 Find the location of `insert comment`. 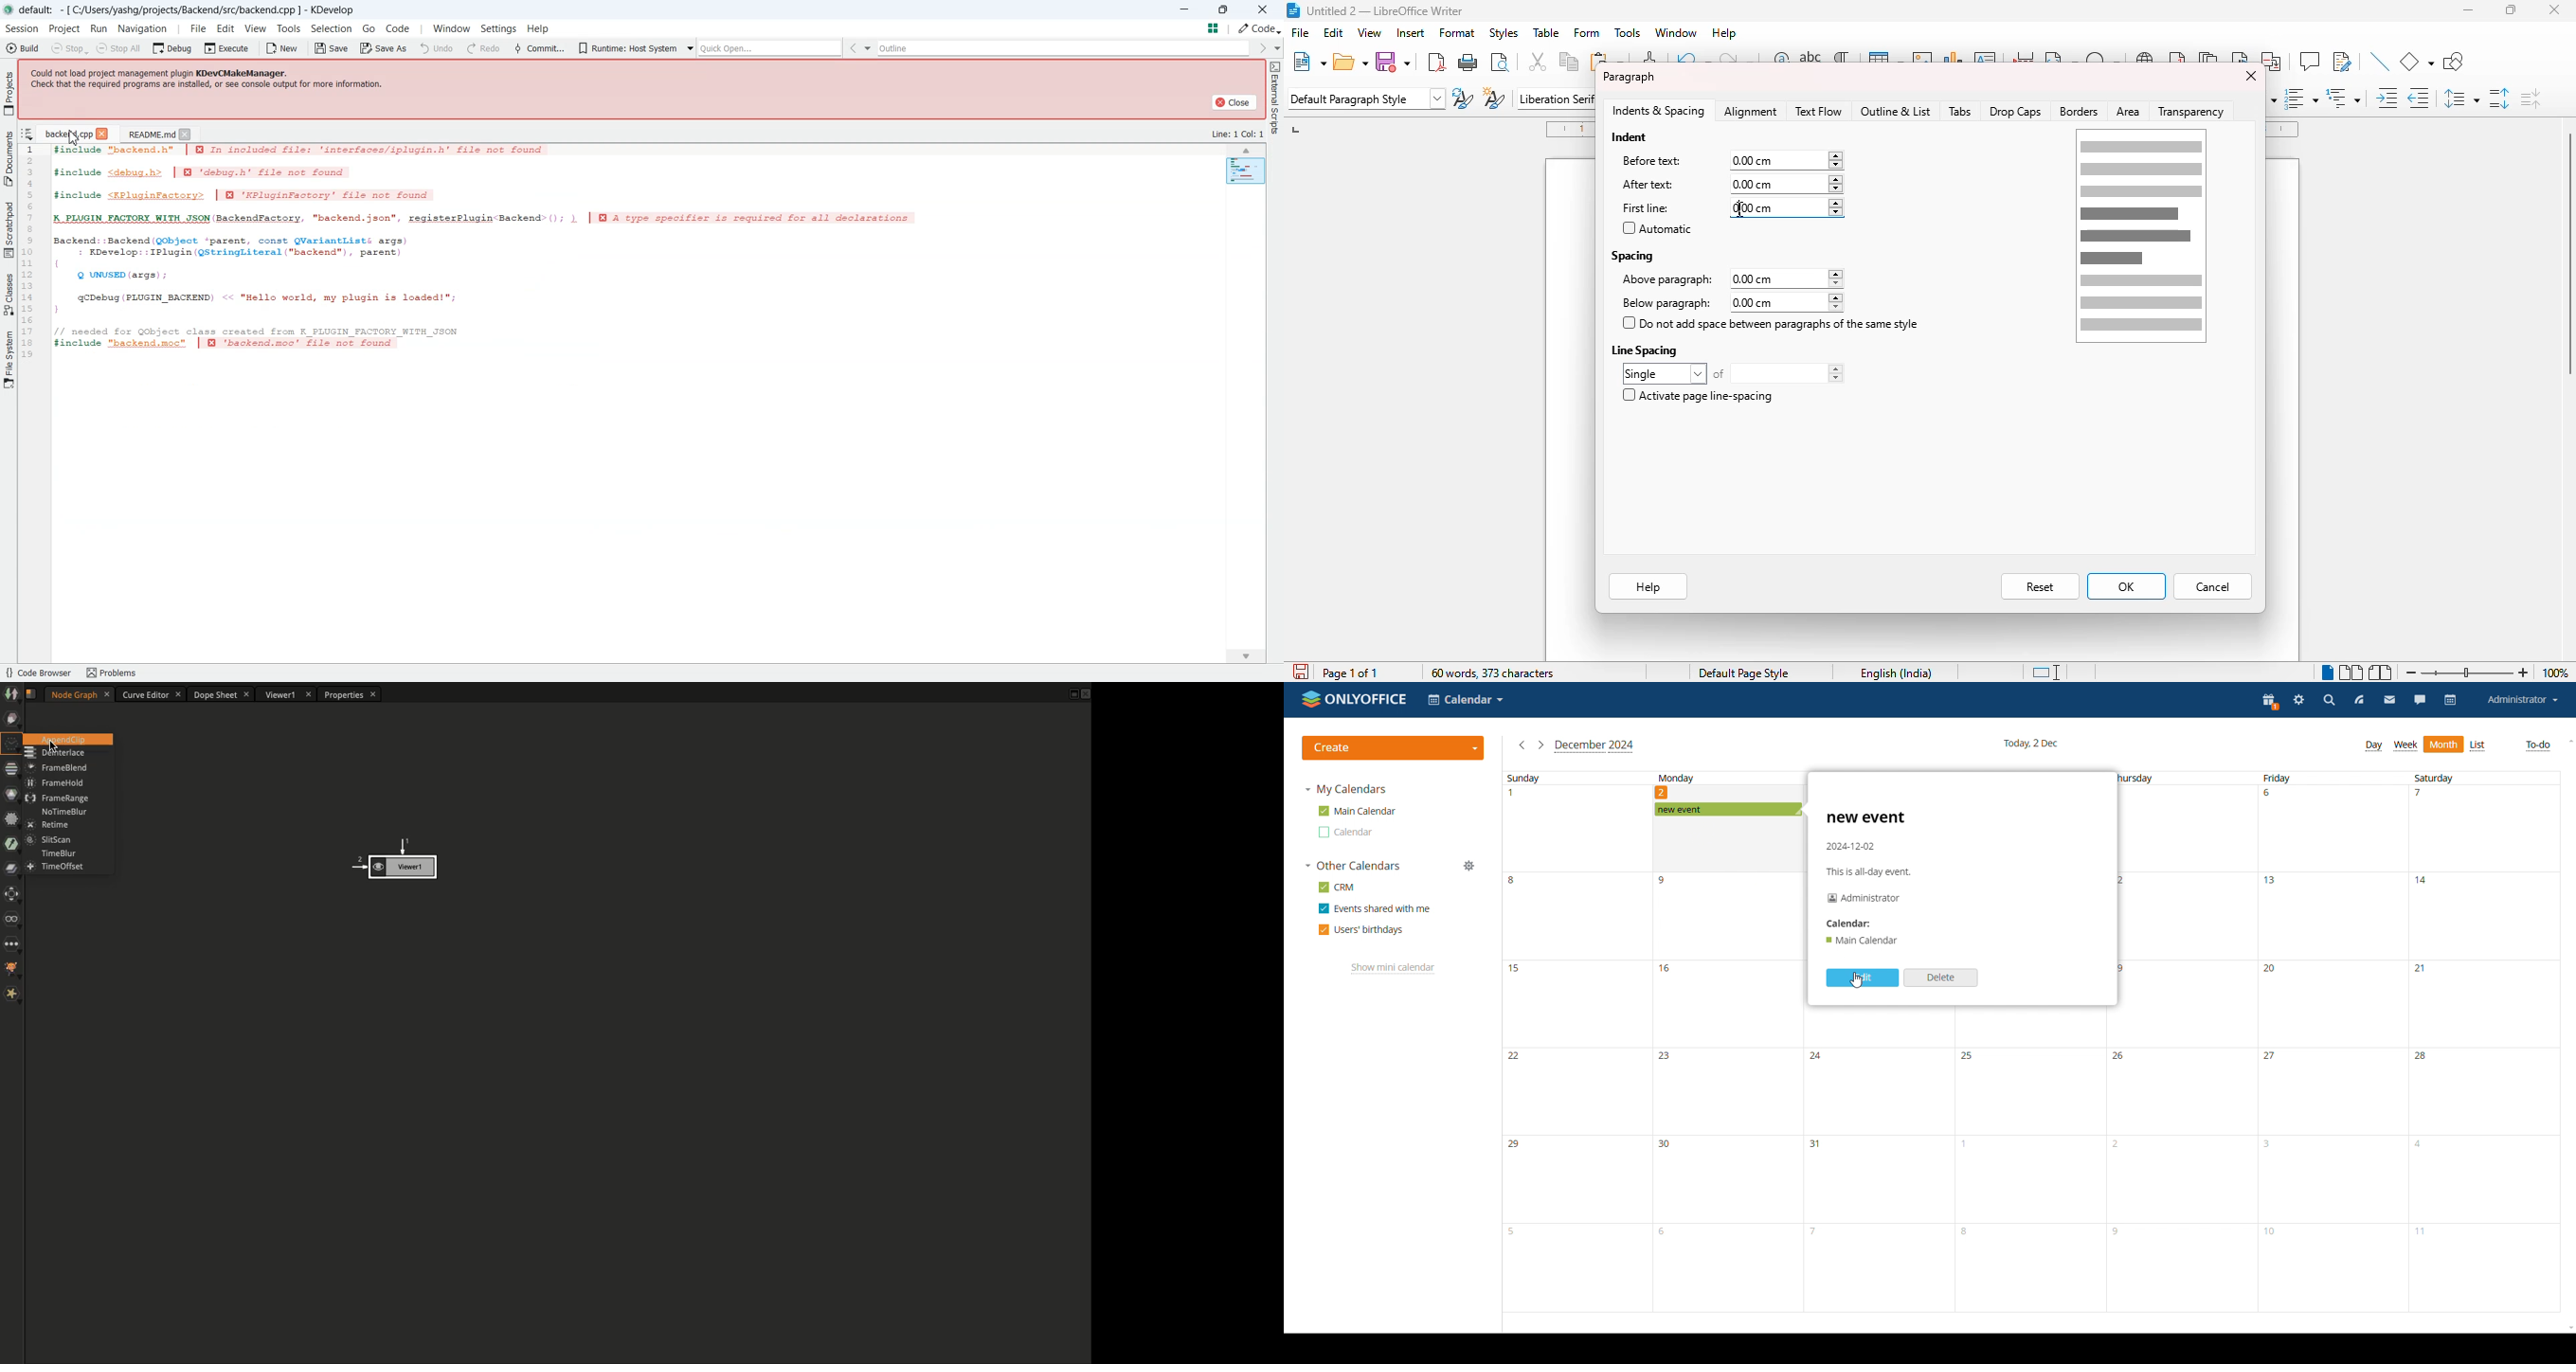

insert comment is located at coordinates (2309, 61).